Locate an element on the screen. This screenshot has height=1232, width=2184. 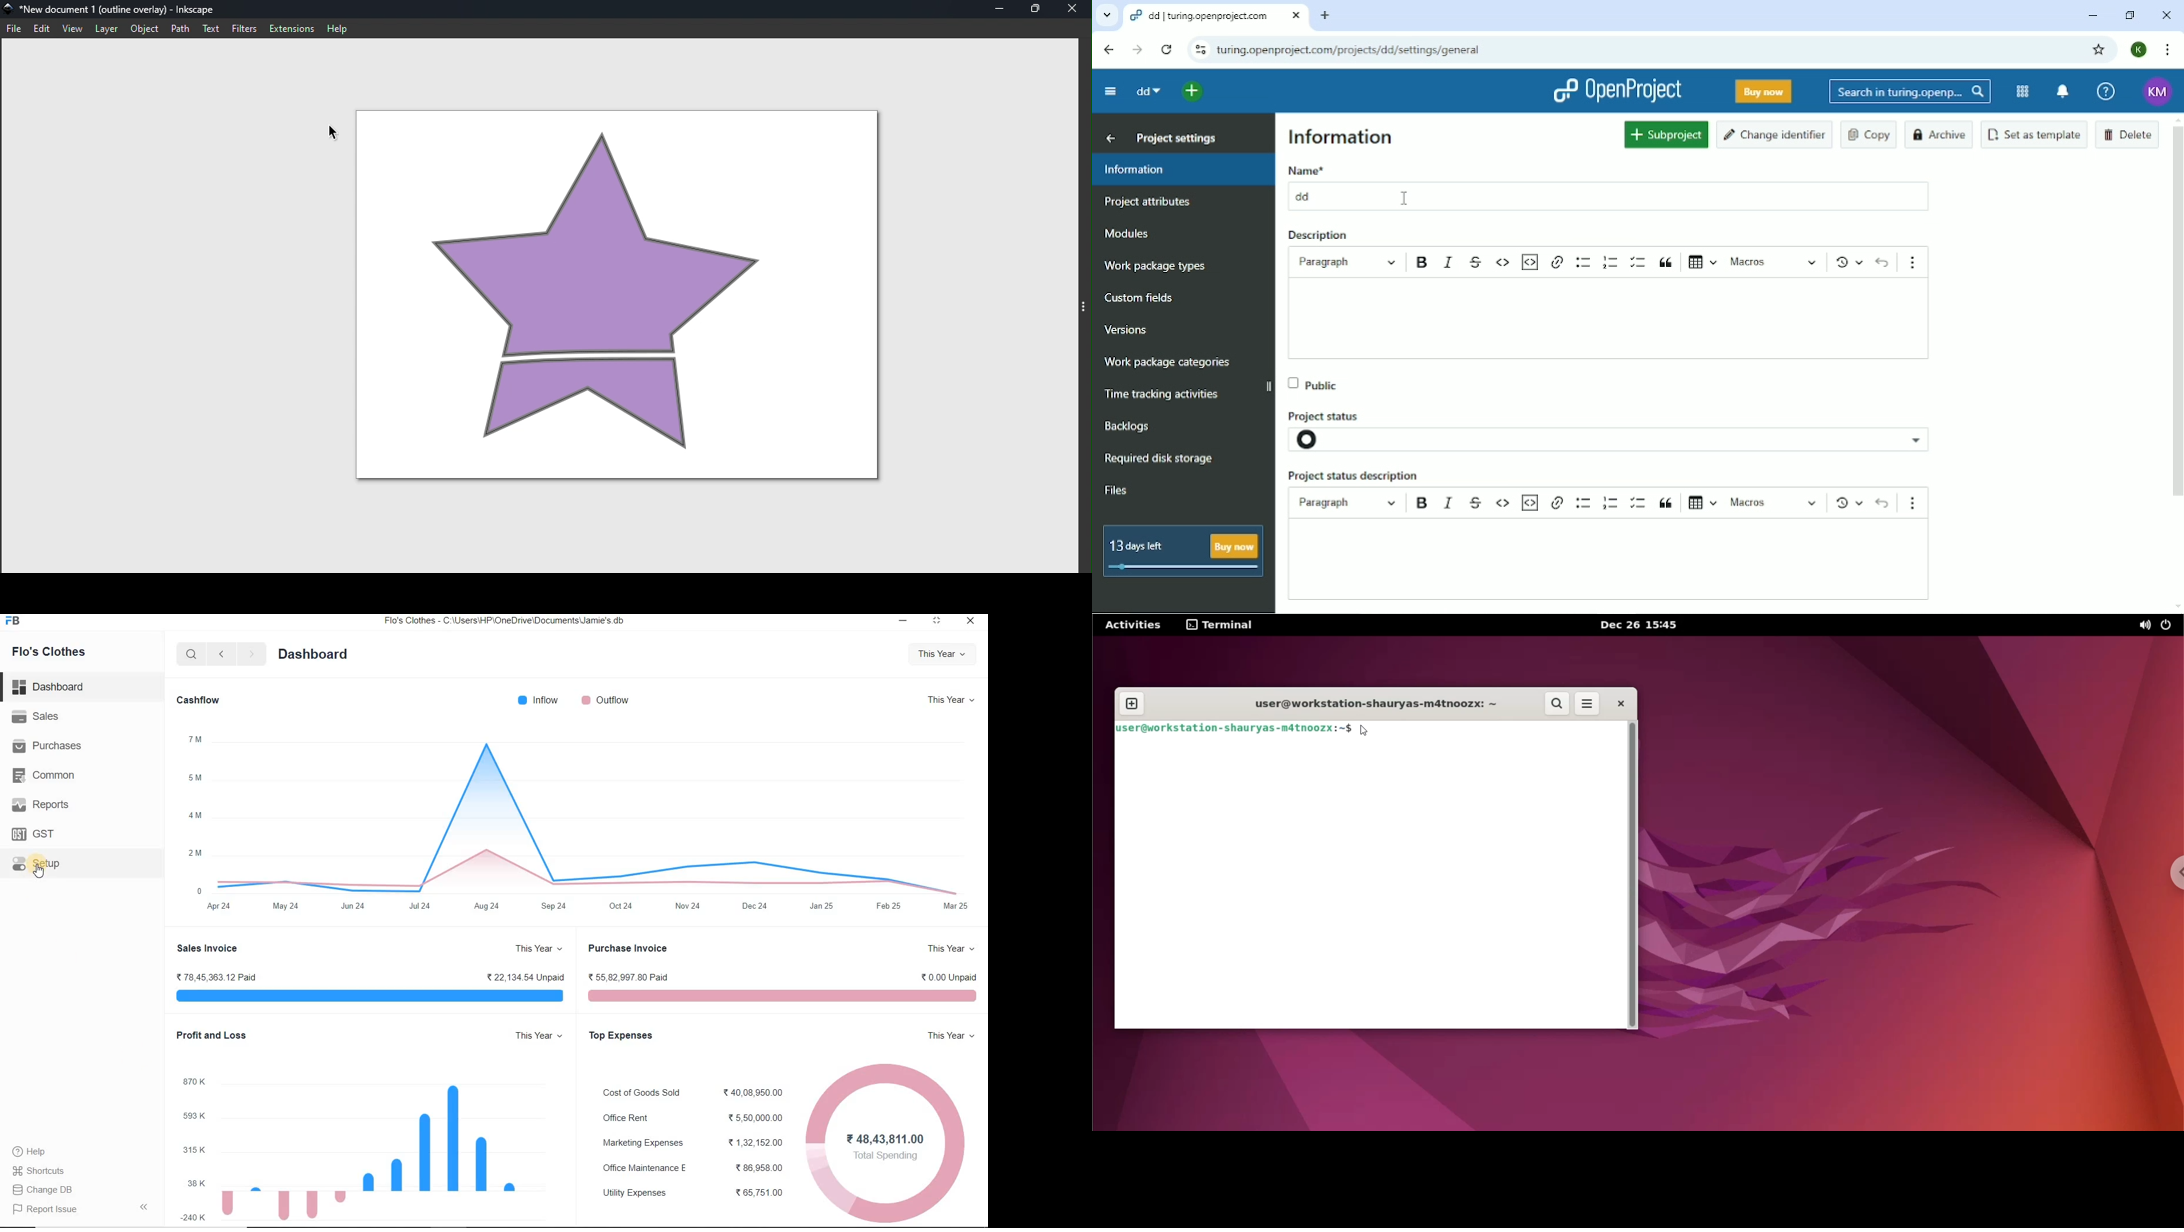
View is located at coordinates (74, 27).